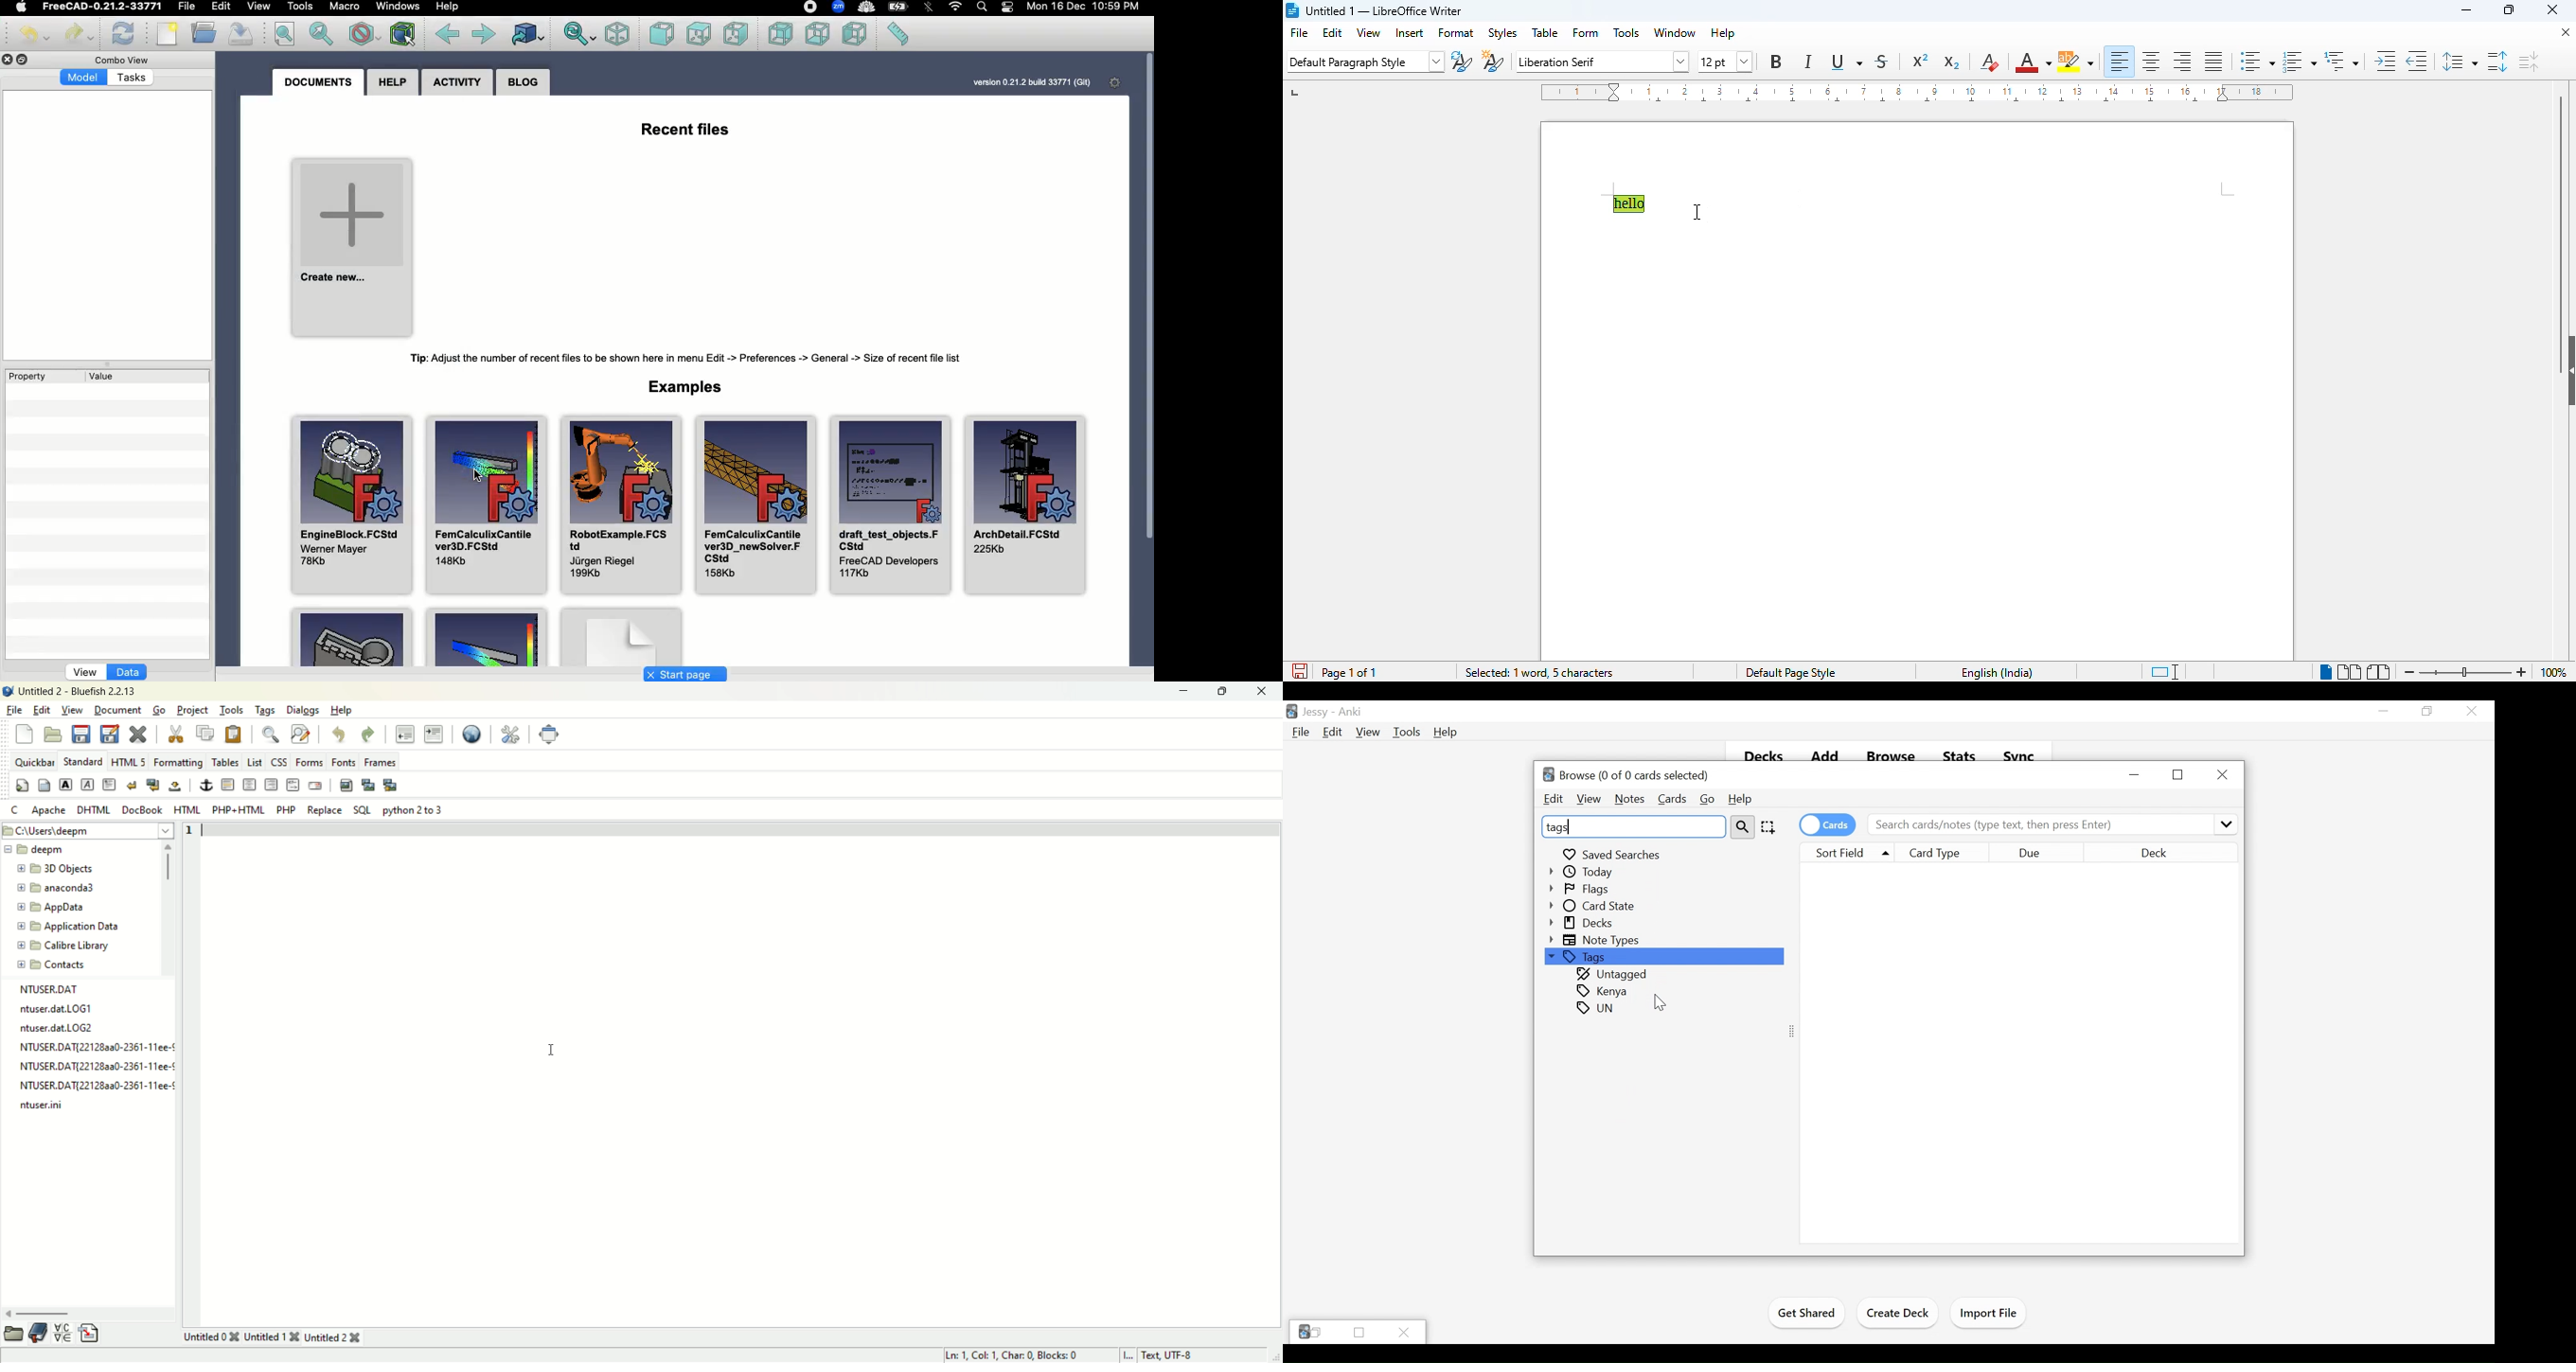  Describe the element at coordinates (485, 34) in the screenshot. I see `Forward` at that location.